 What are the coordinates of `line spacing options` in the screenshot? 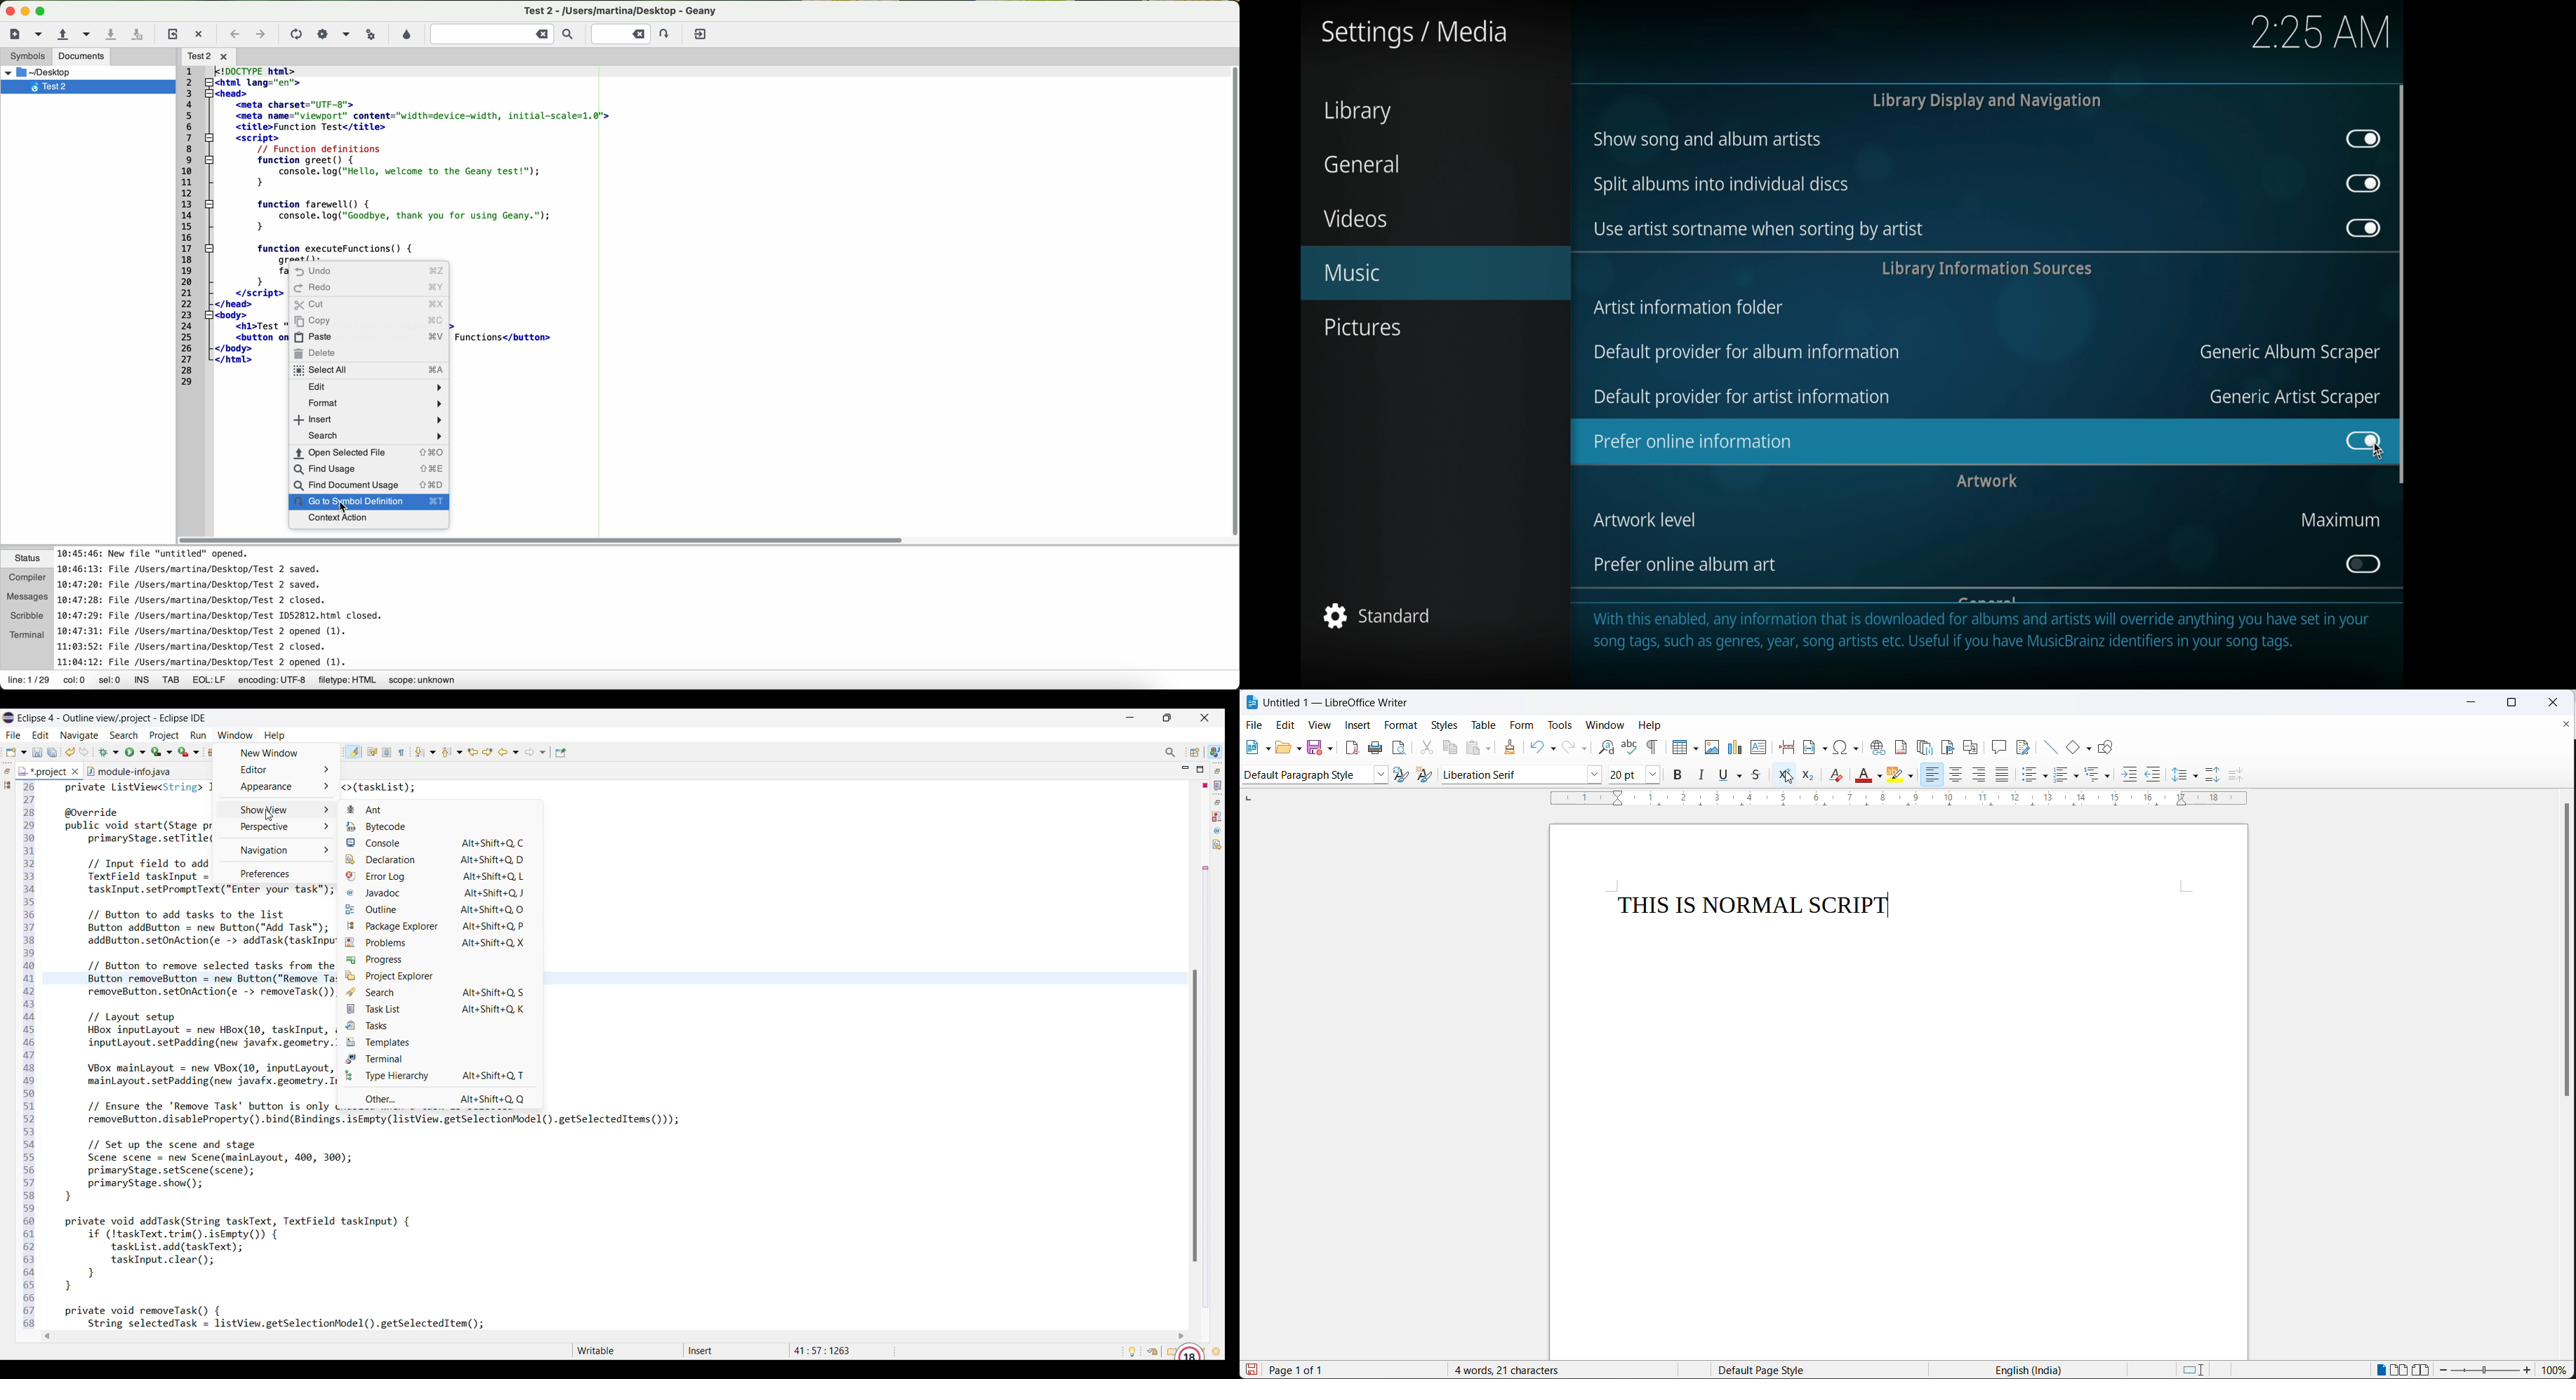 It's located at (2196, 777).